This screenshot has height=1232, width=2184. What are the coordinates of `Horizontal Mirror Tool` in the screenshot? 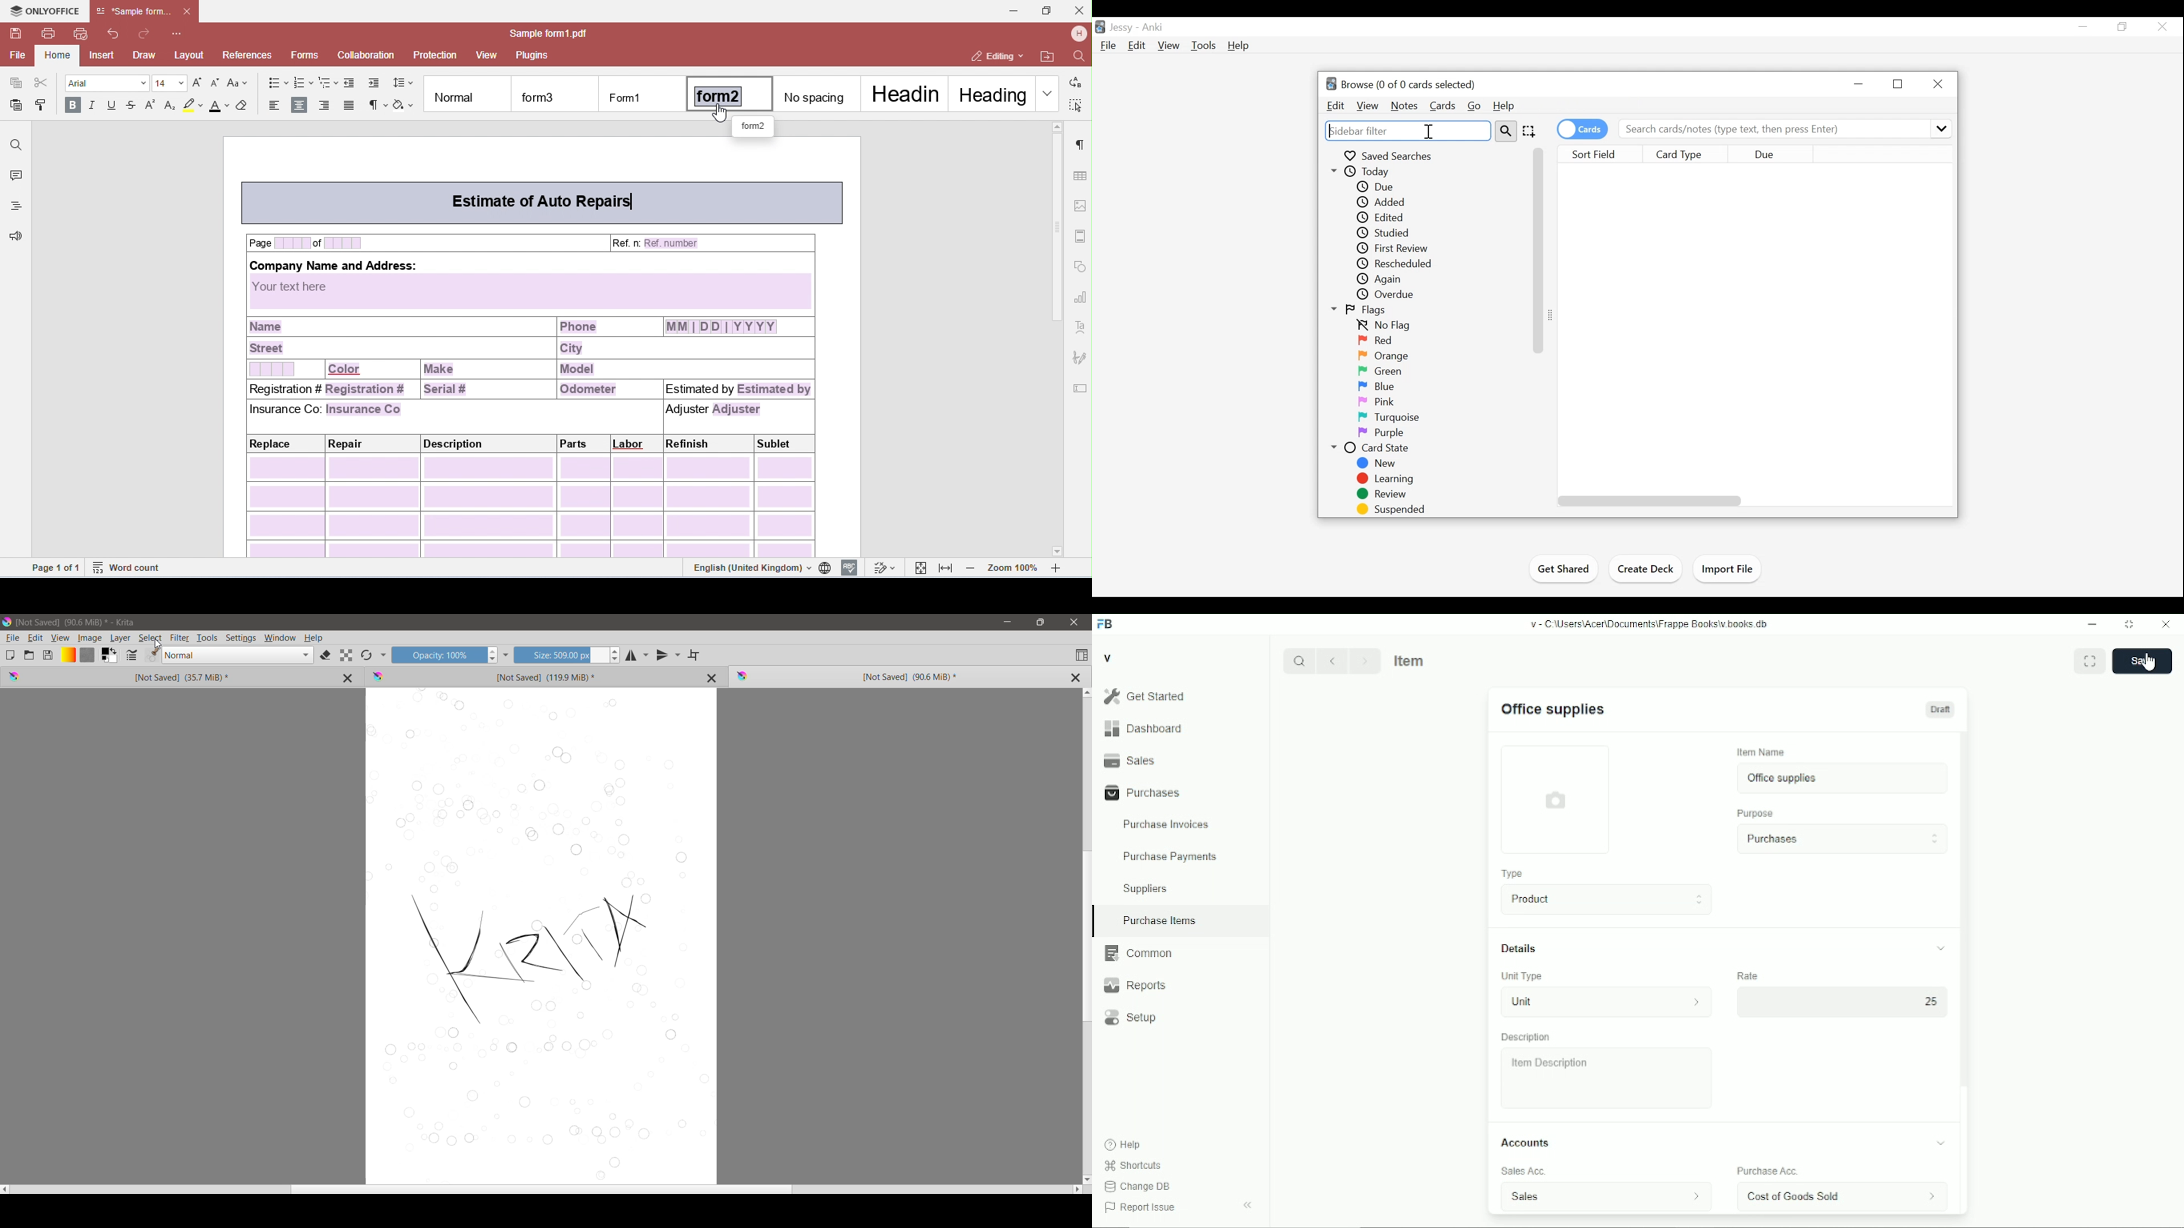 It's located at (638, 654).